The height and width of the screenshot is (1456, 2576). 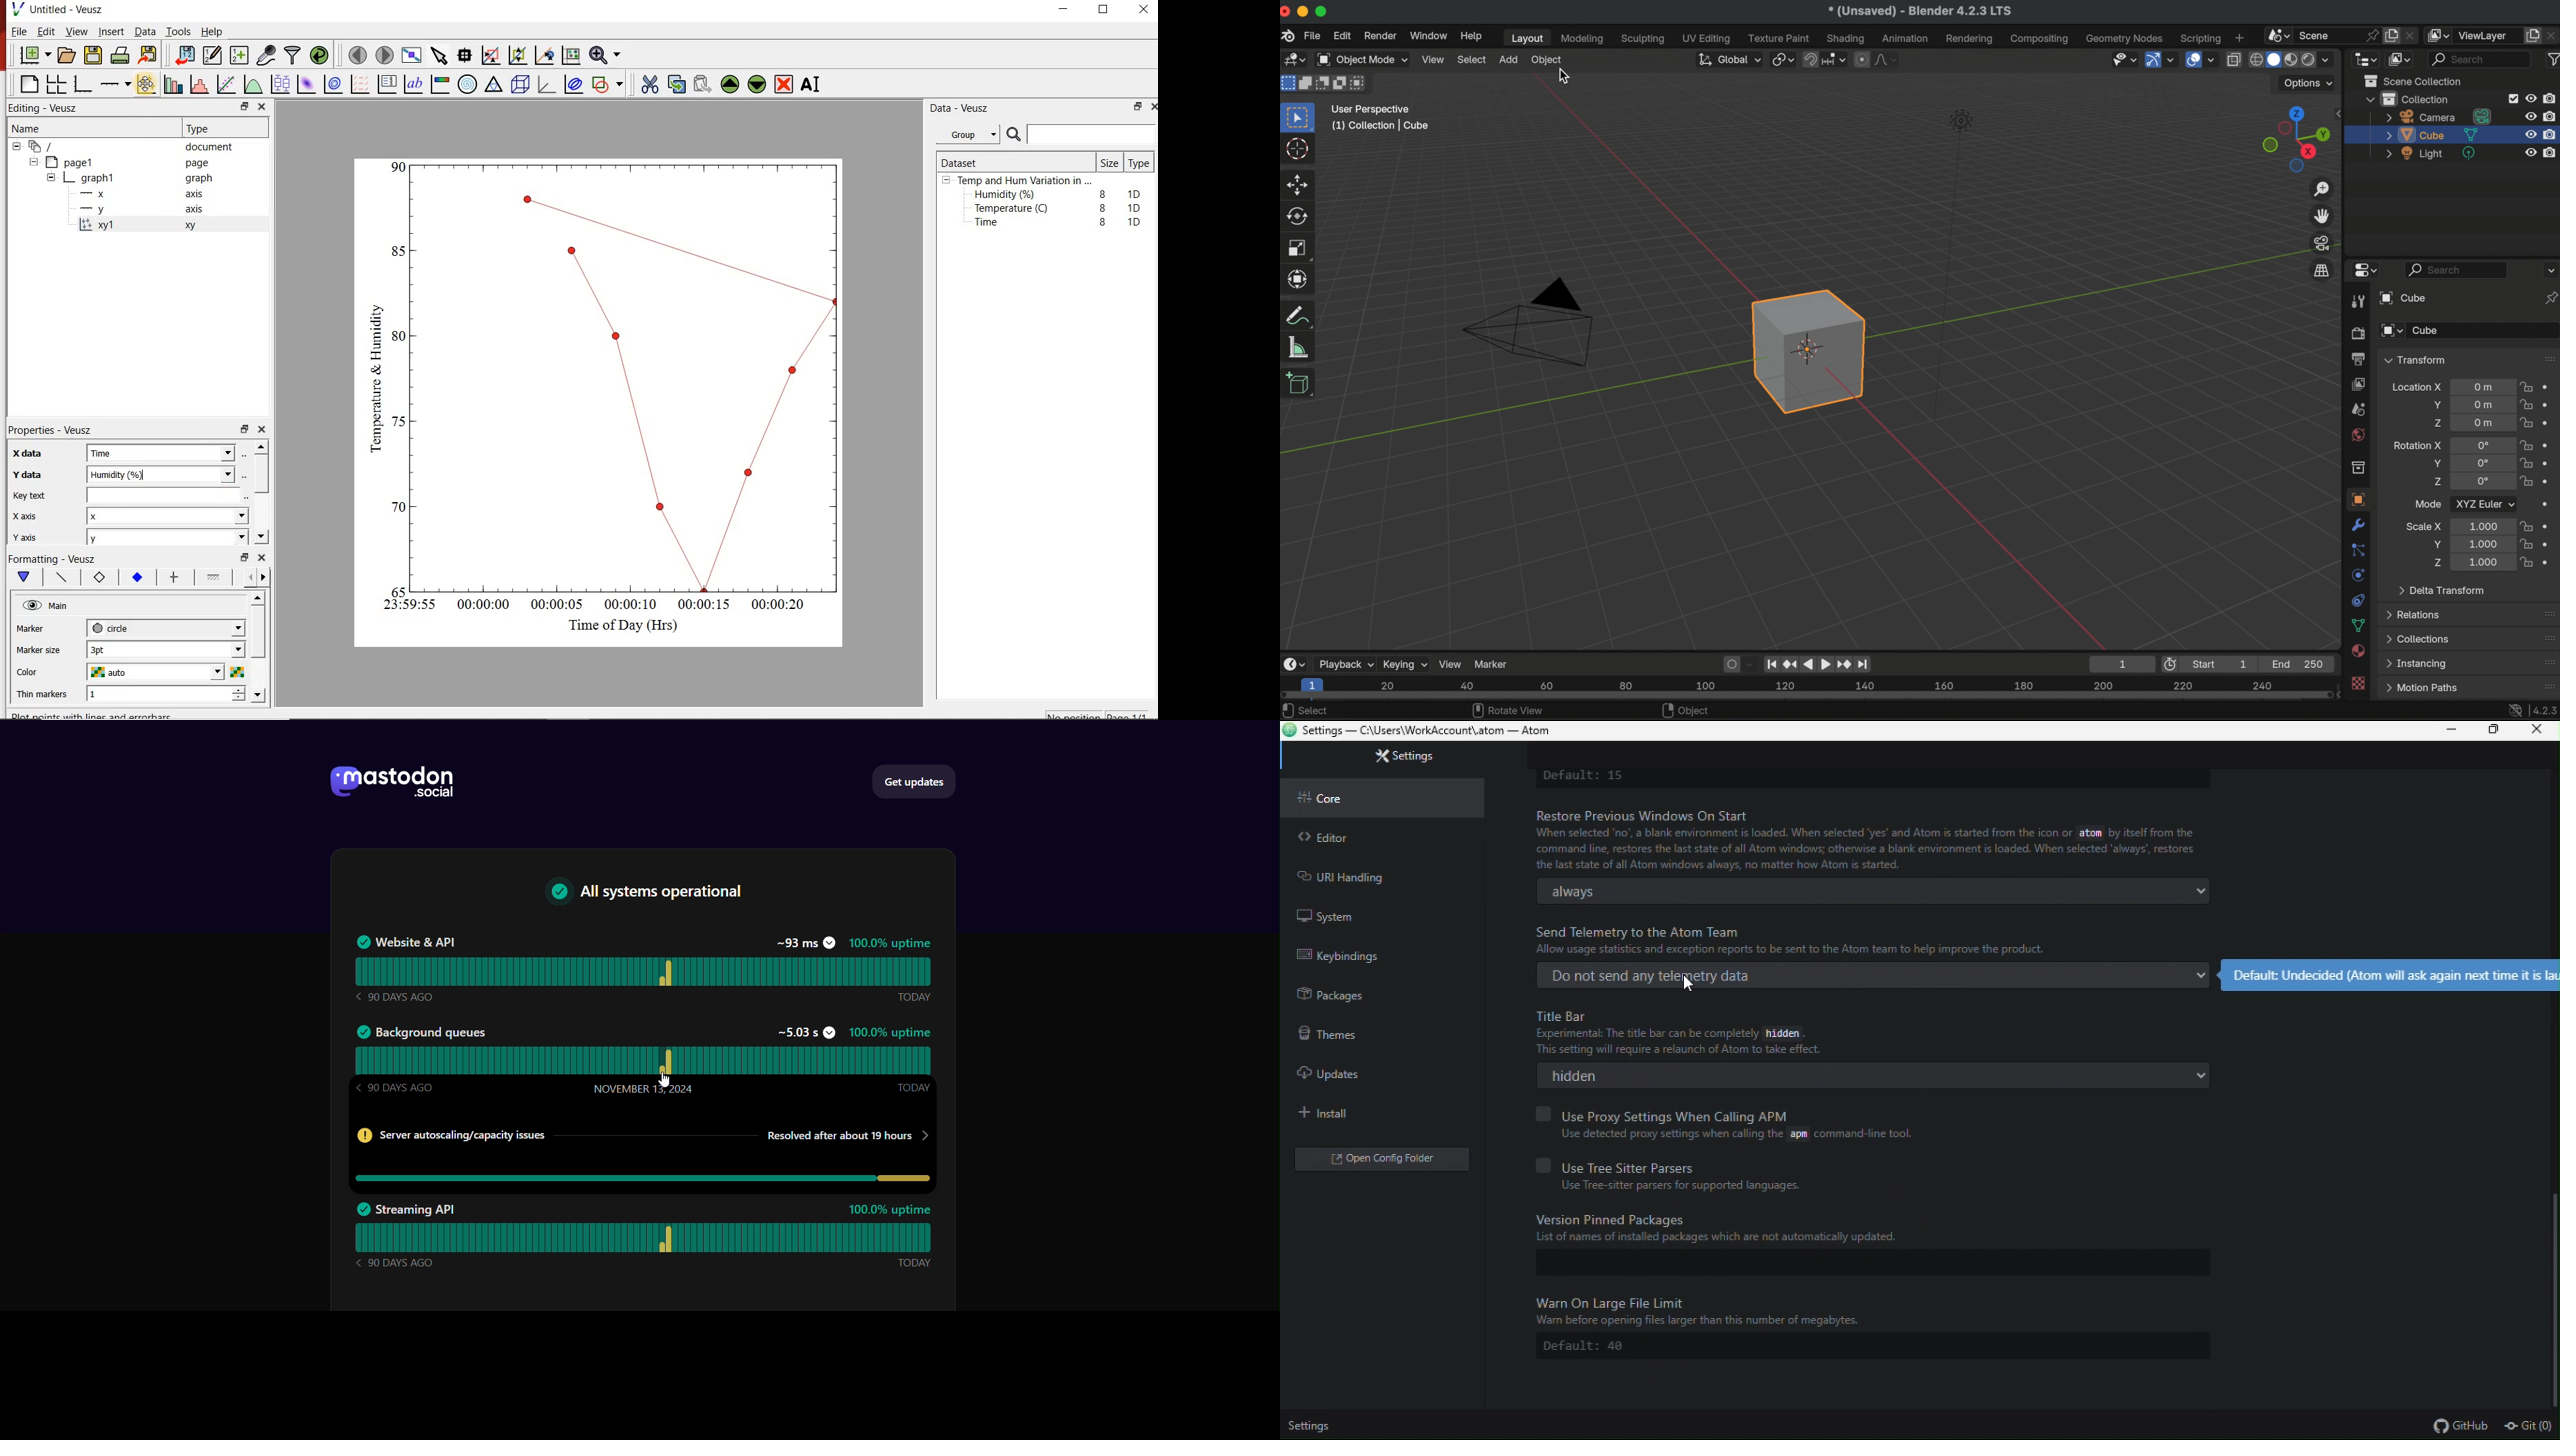 What do you see at coordinates (2525, 526) in the screenshot?
I see `lock scale` at bounding box center [2525, 526].